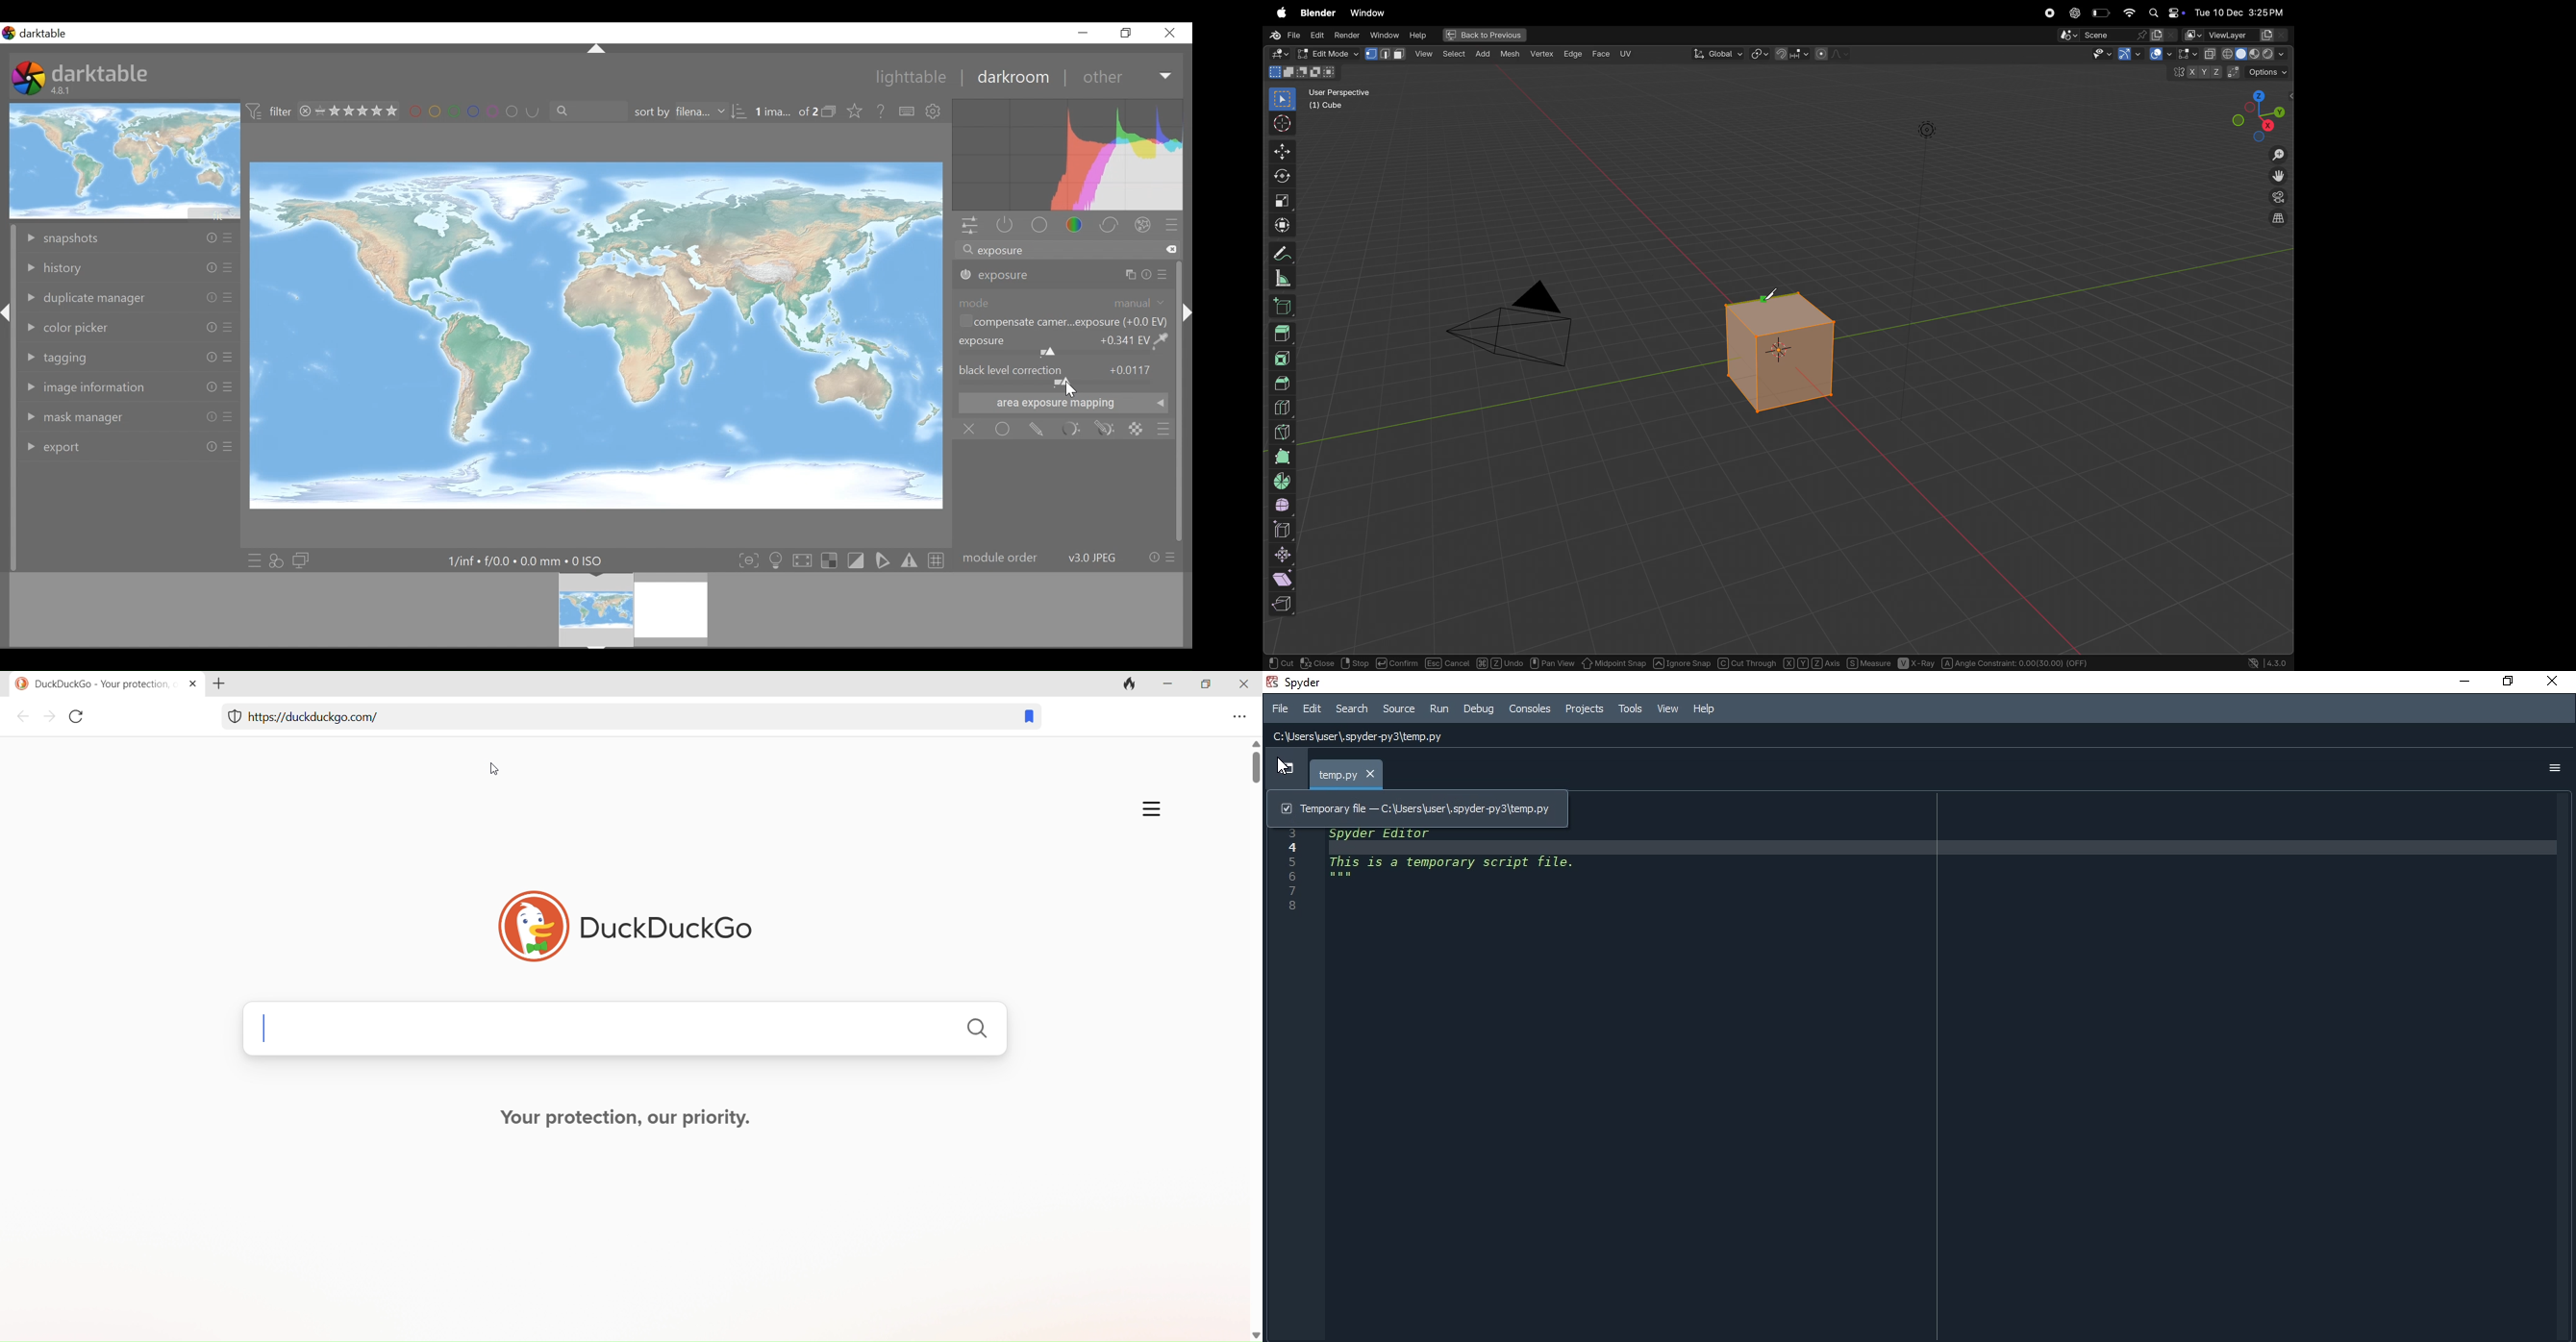  I want to click on effect, so click(1143, 224).